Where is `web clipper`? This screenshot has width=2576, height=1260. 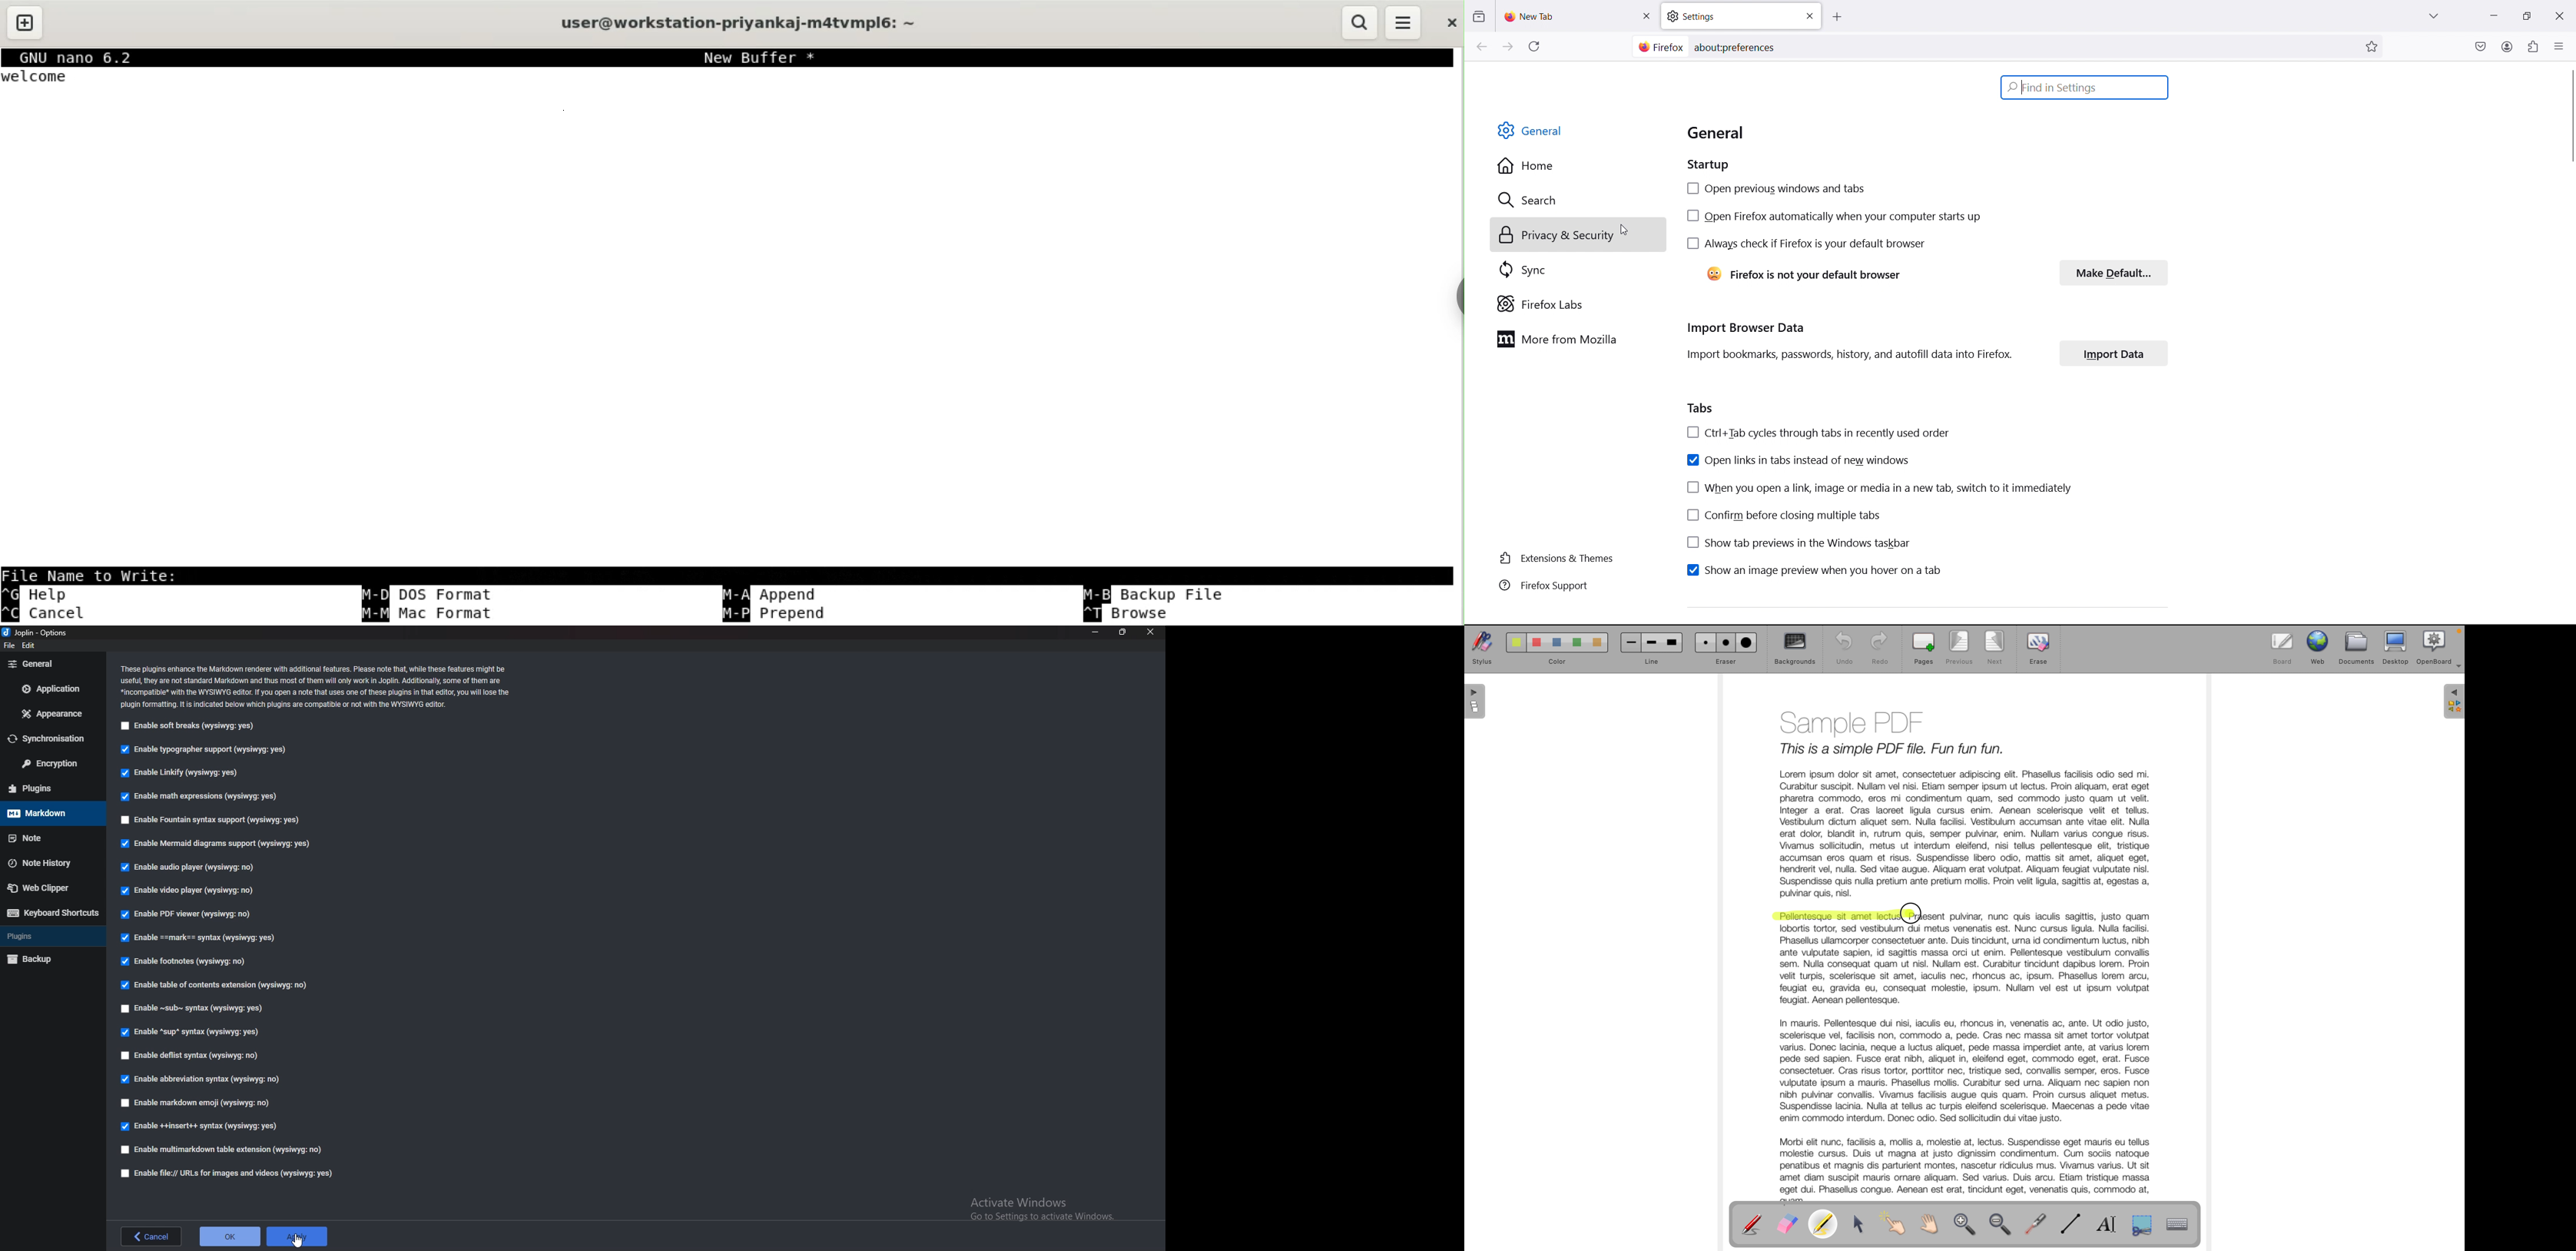
web clipper is located at coordinates (50, 888).